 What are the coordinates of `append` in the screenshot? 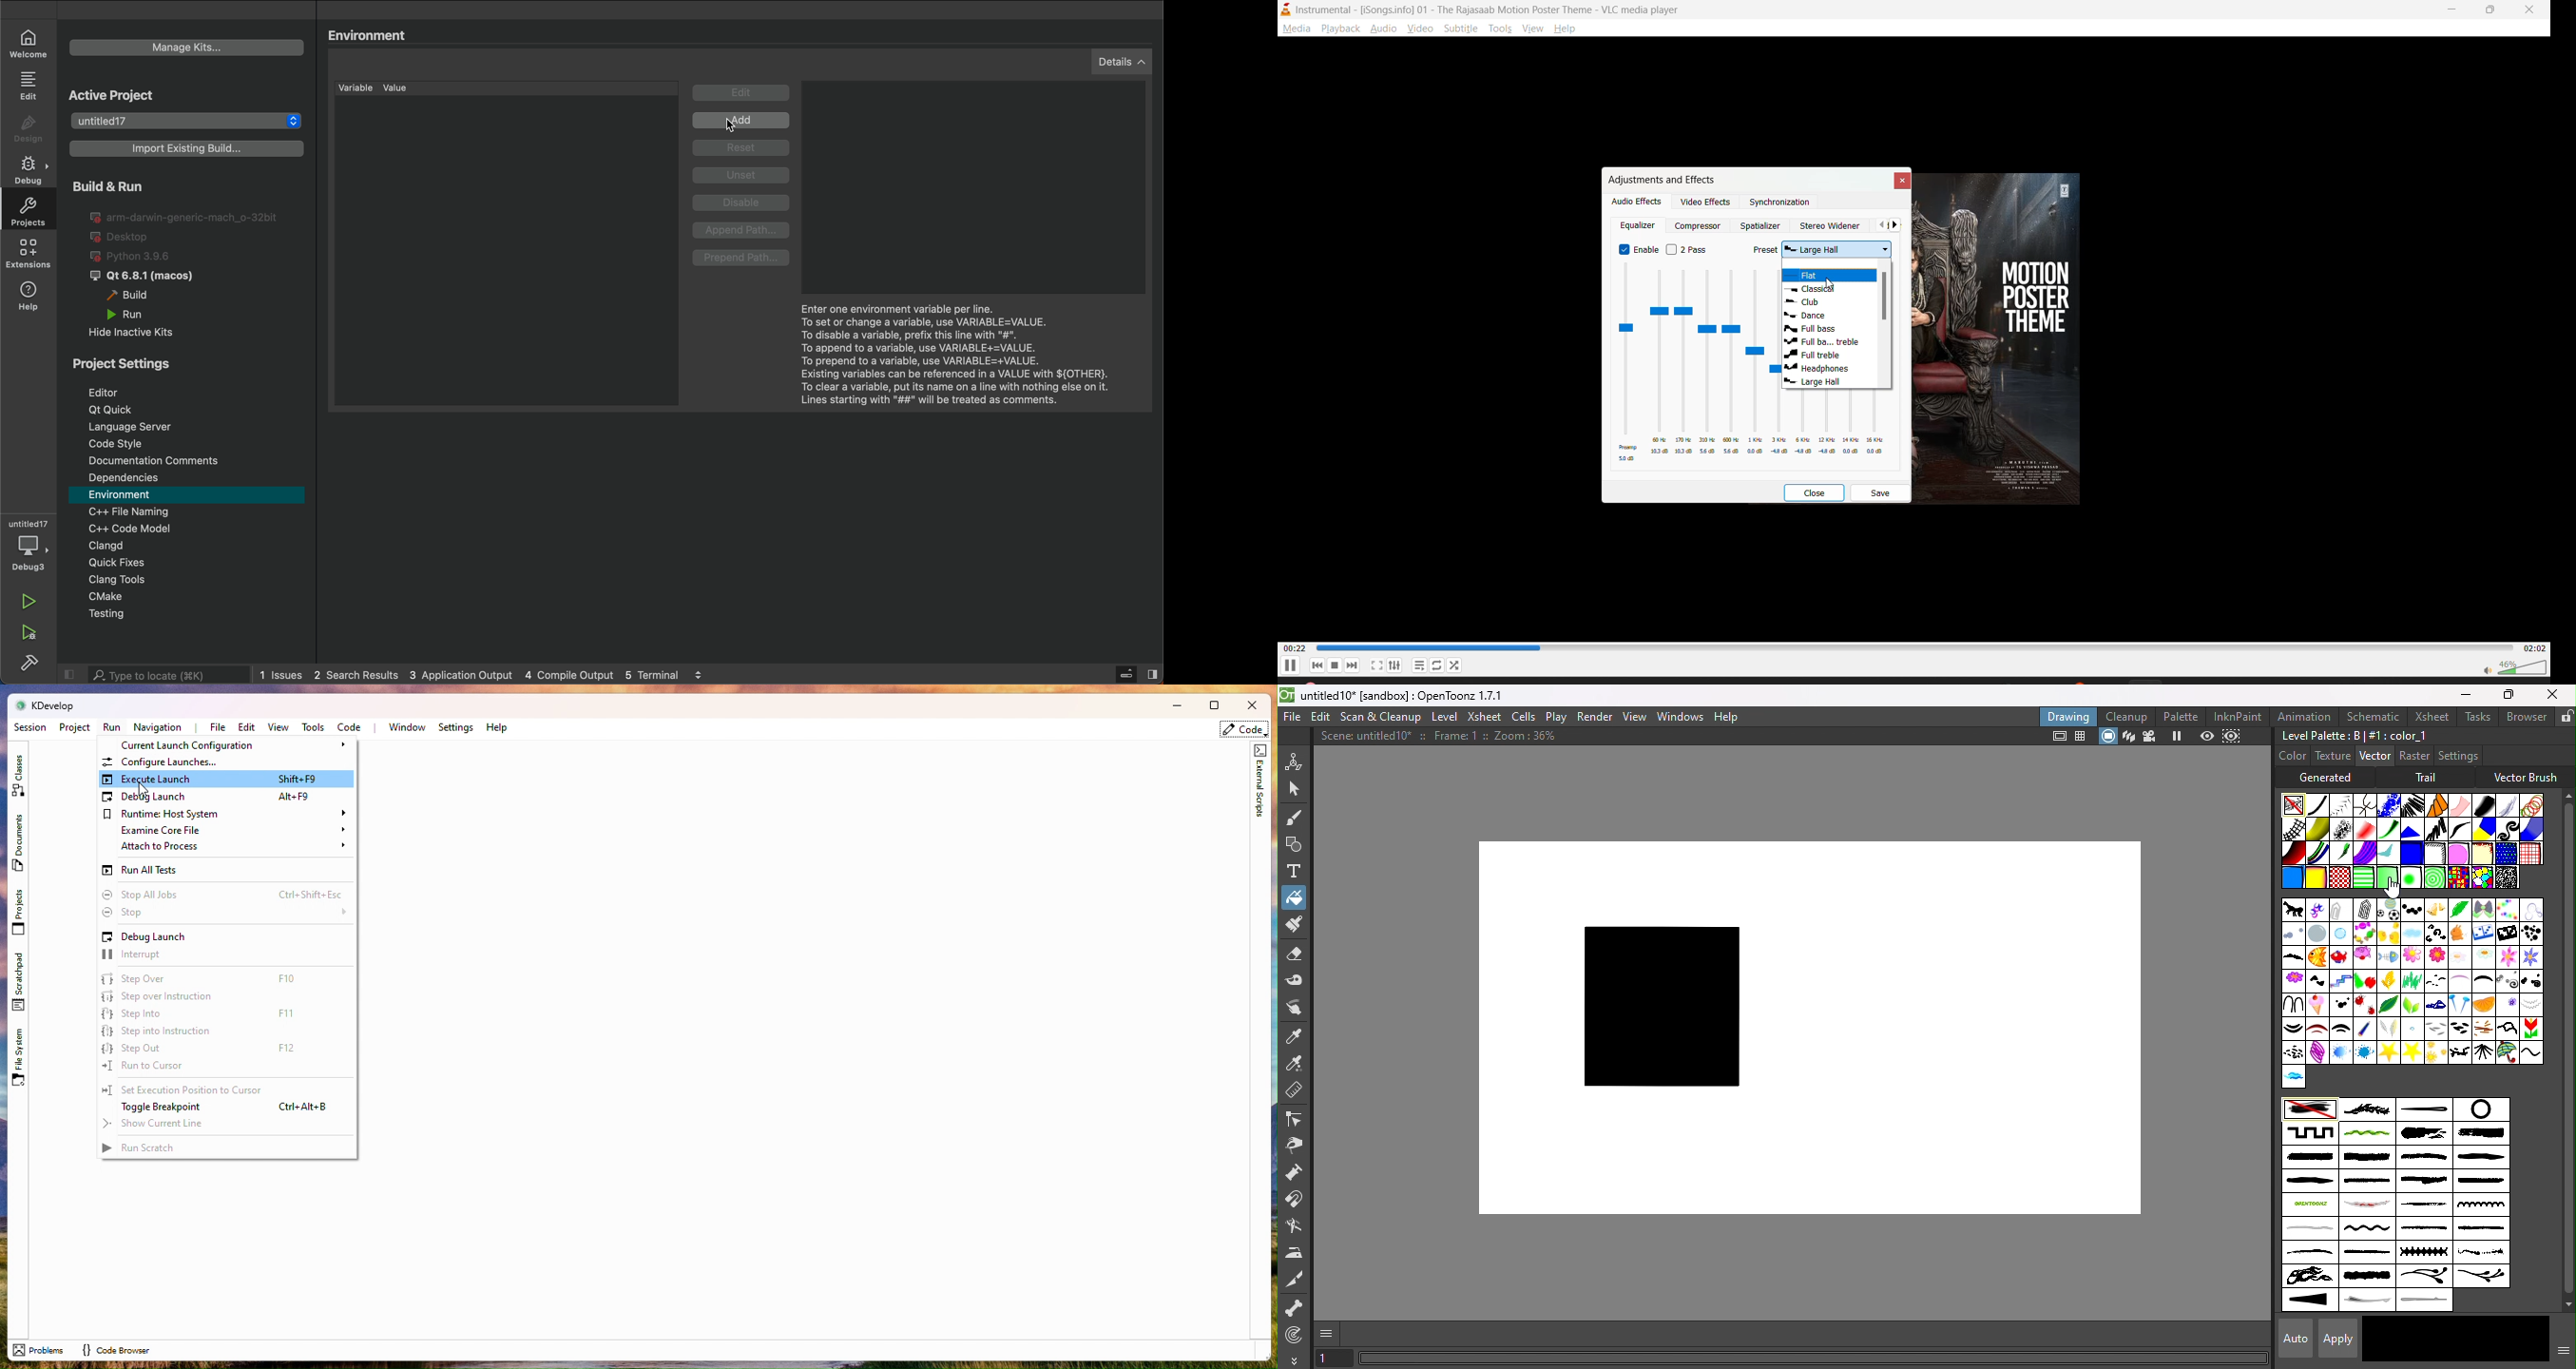 It's located at (743, 231).